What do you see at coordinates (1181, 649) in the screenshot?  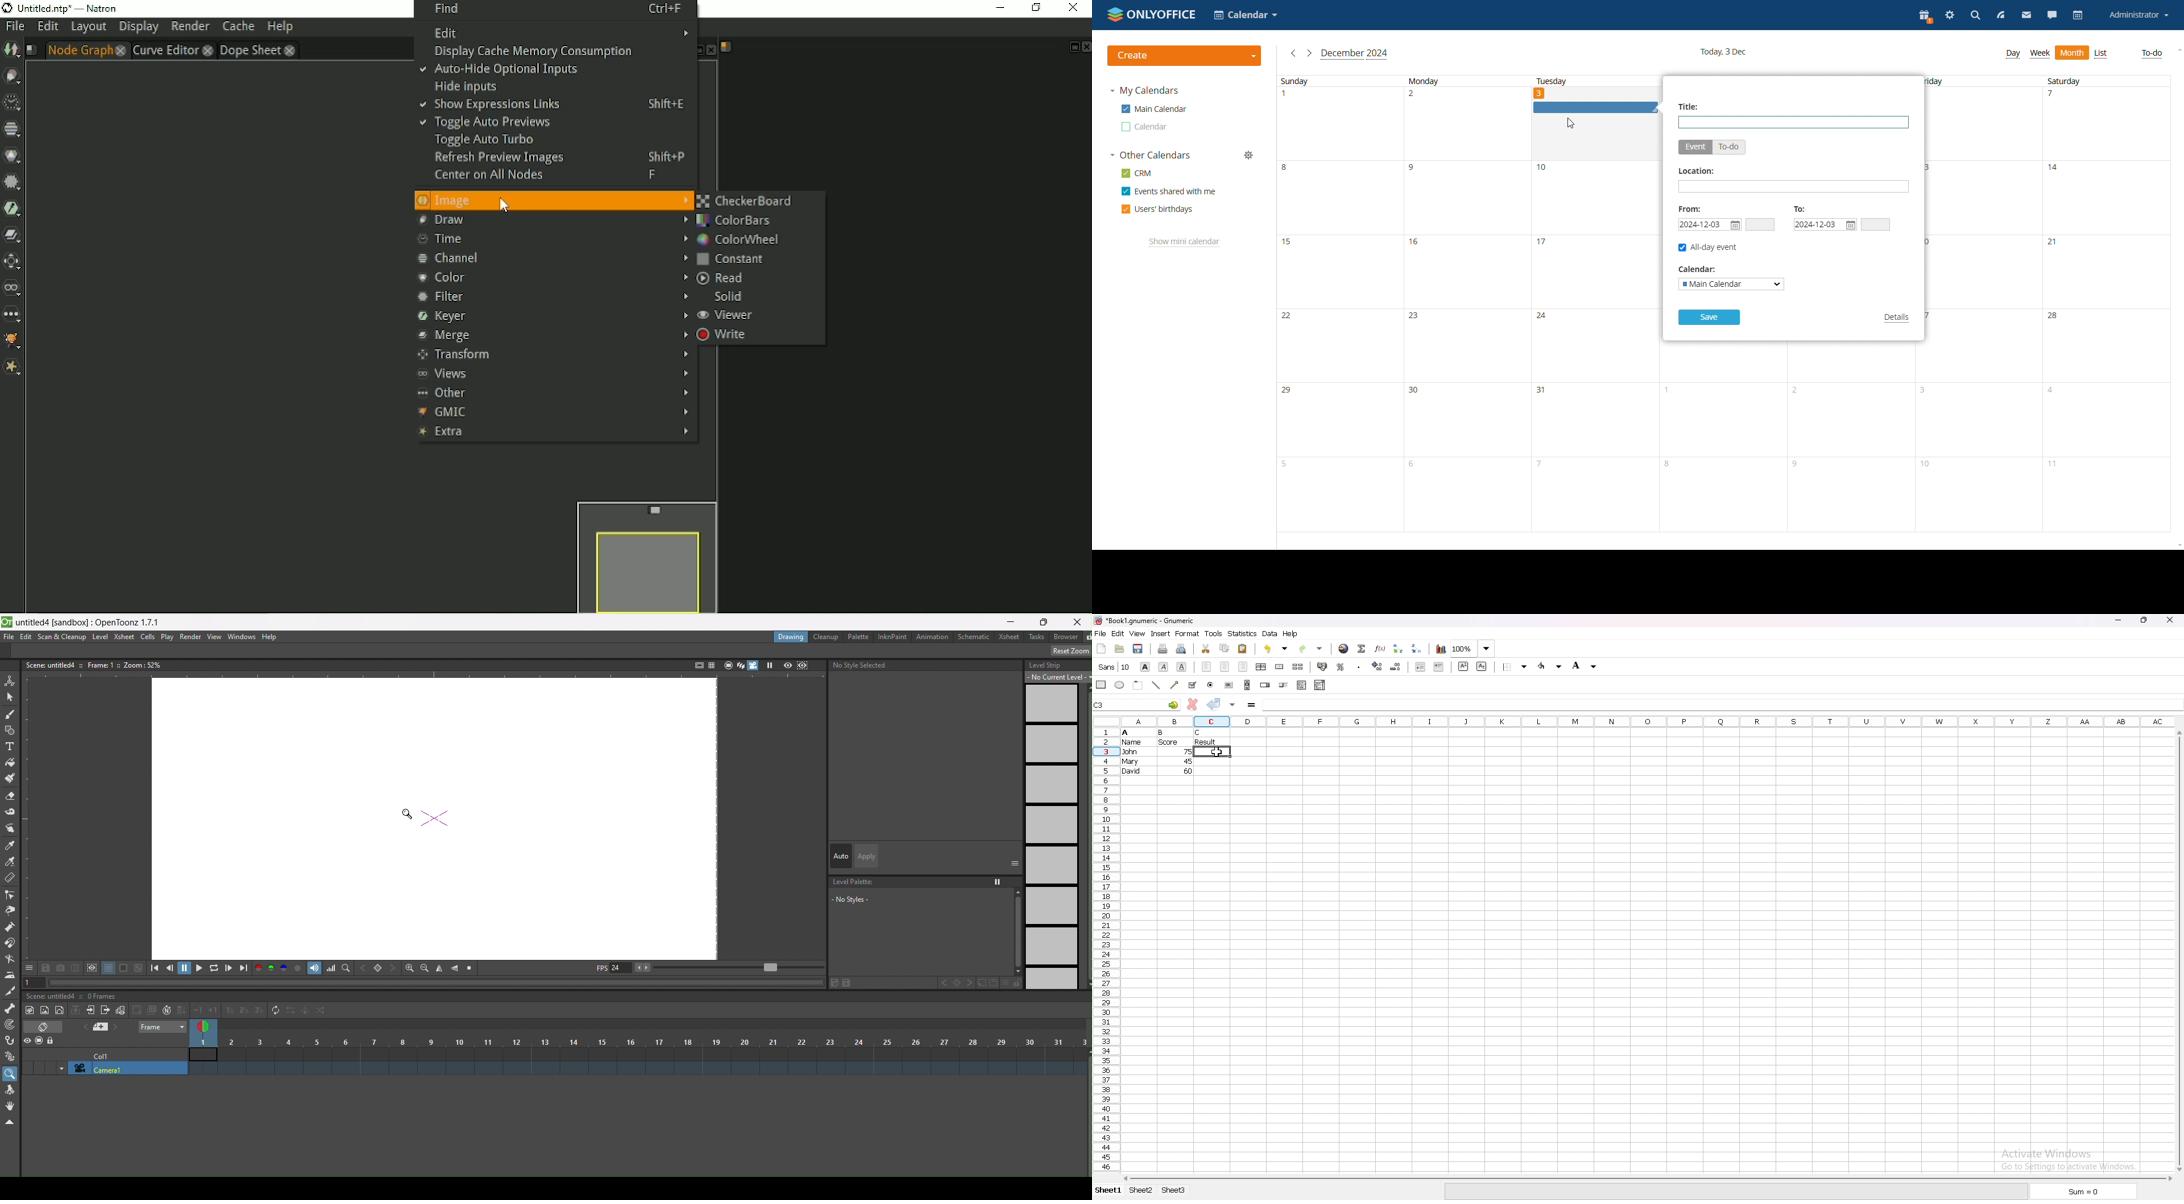 I see `print preview` at bounding box center [1181, 649].